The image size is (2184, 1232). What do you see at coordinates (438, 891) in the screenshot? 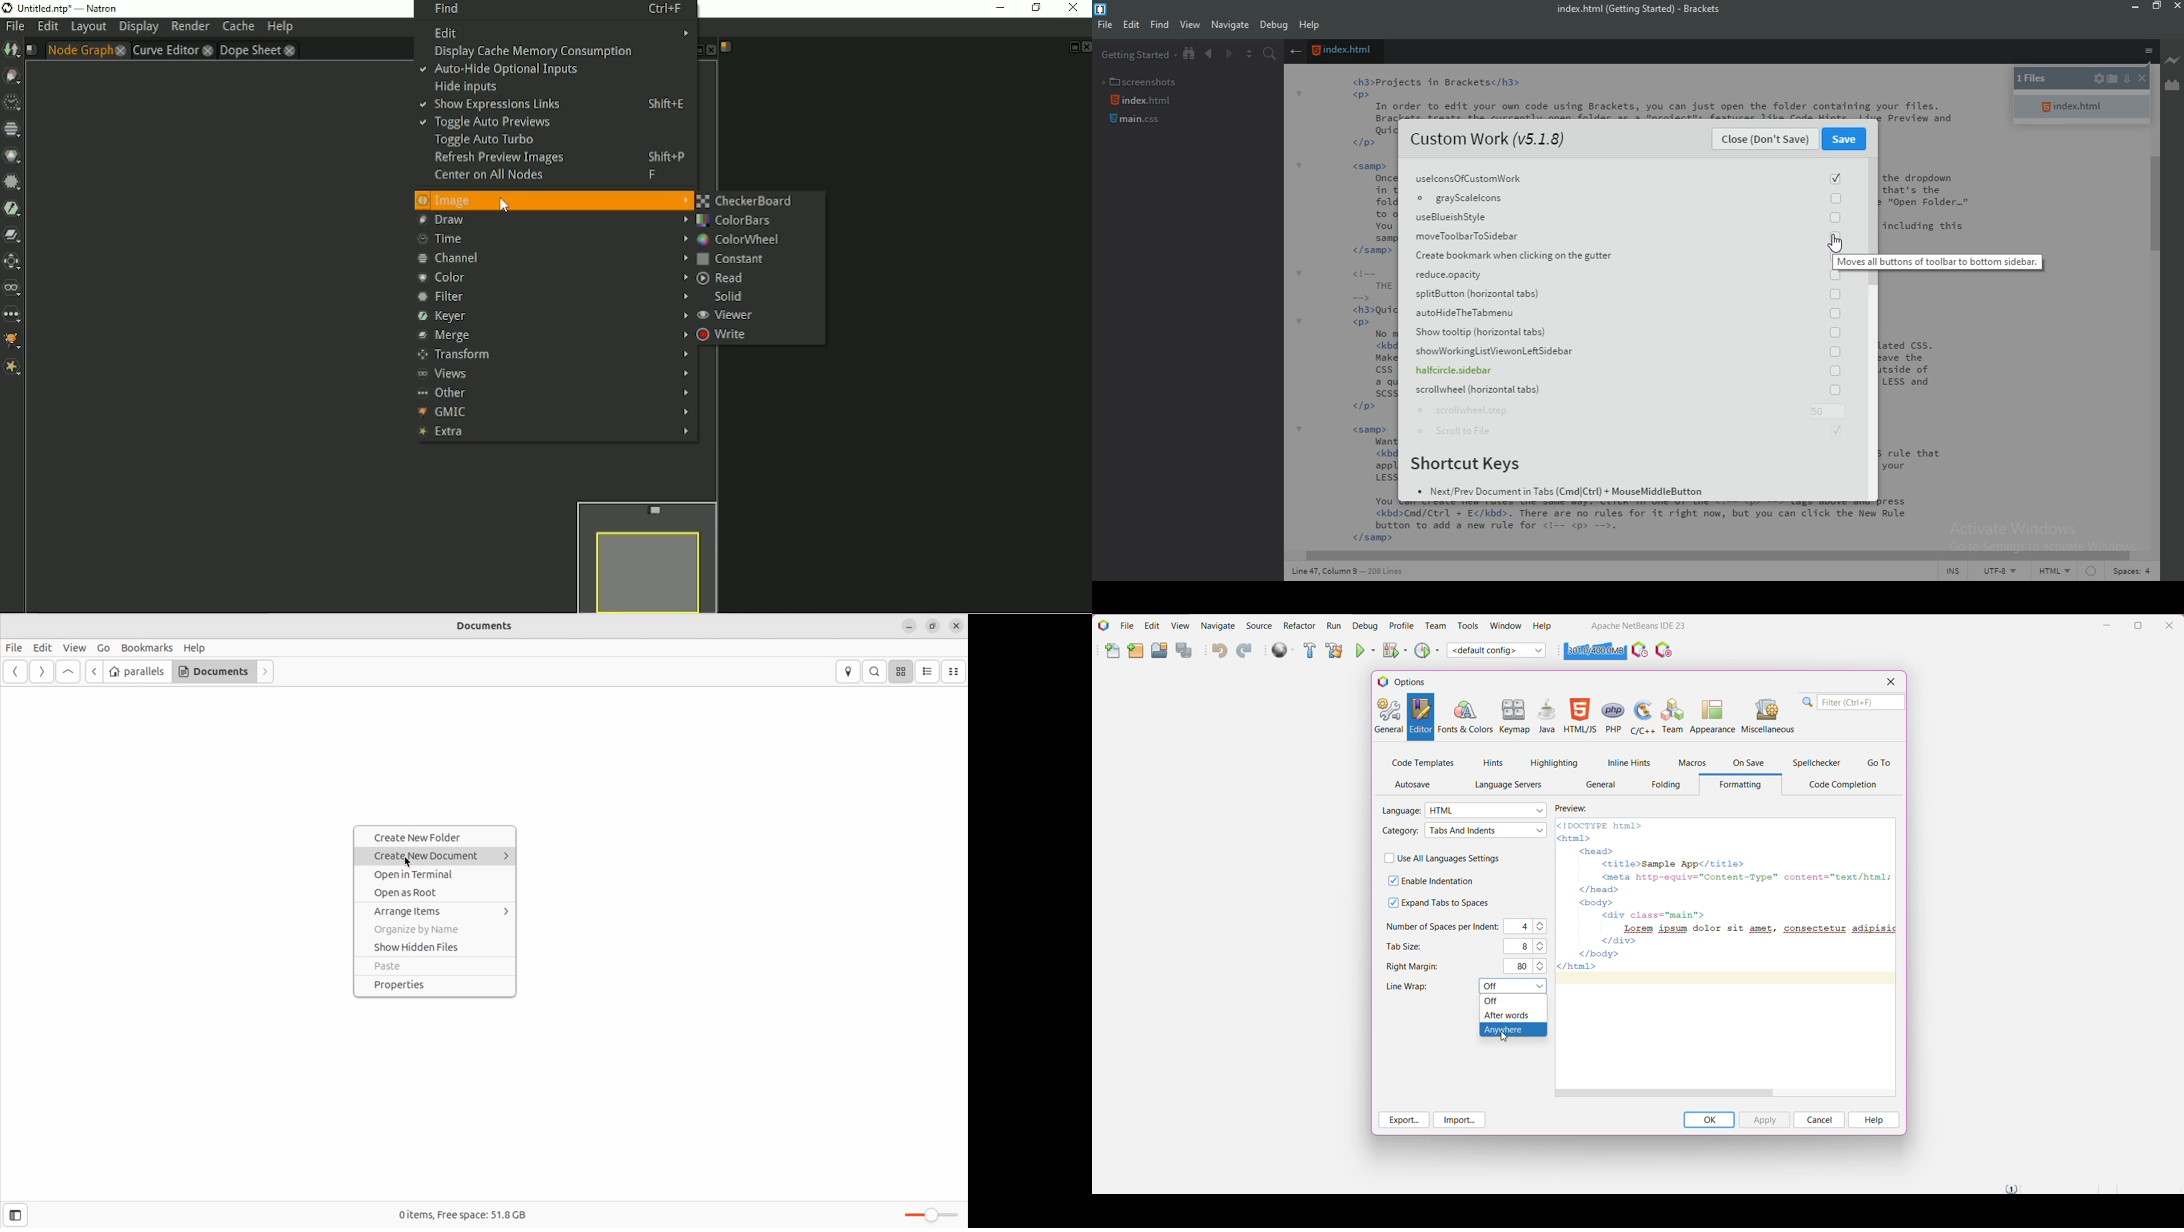
I see `Open as Root` at bounding box center [438, 891].